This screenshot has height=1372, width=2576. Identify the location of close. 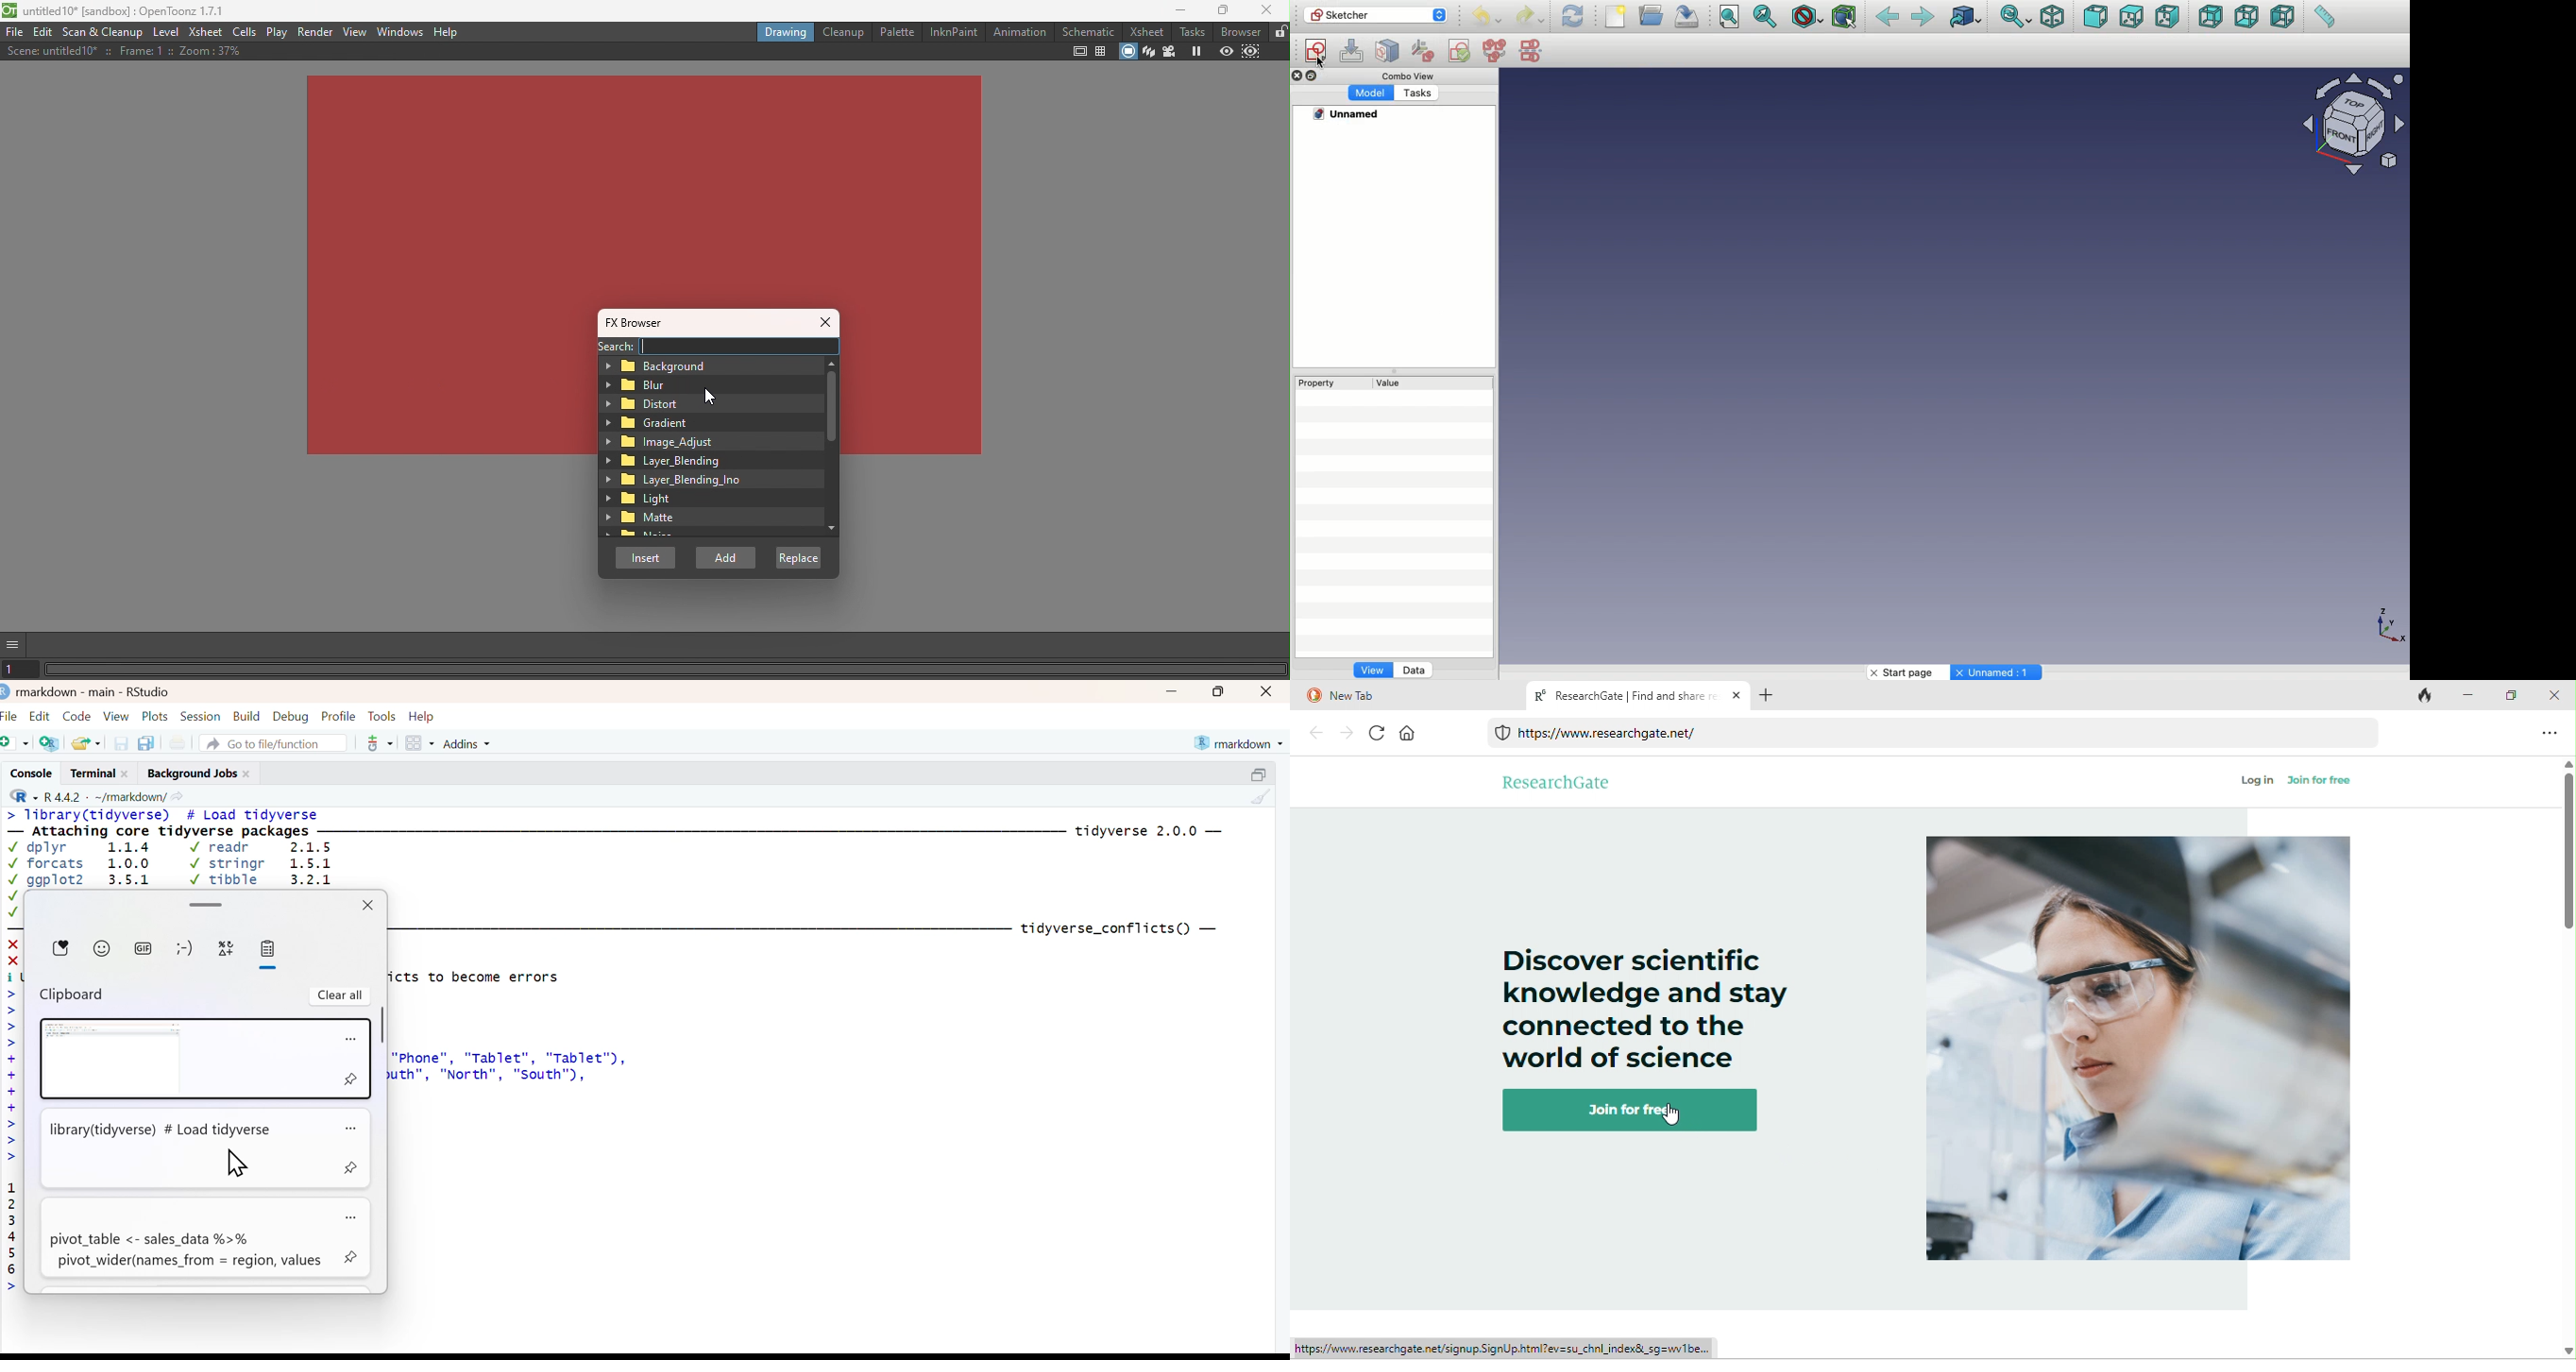
(1269, 691).